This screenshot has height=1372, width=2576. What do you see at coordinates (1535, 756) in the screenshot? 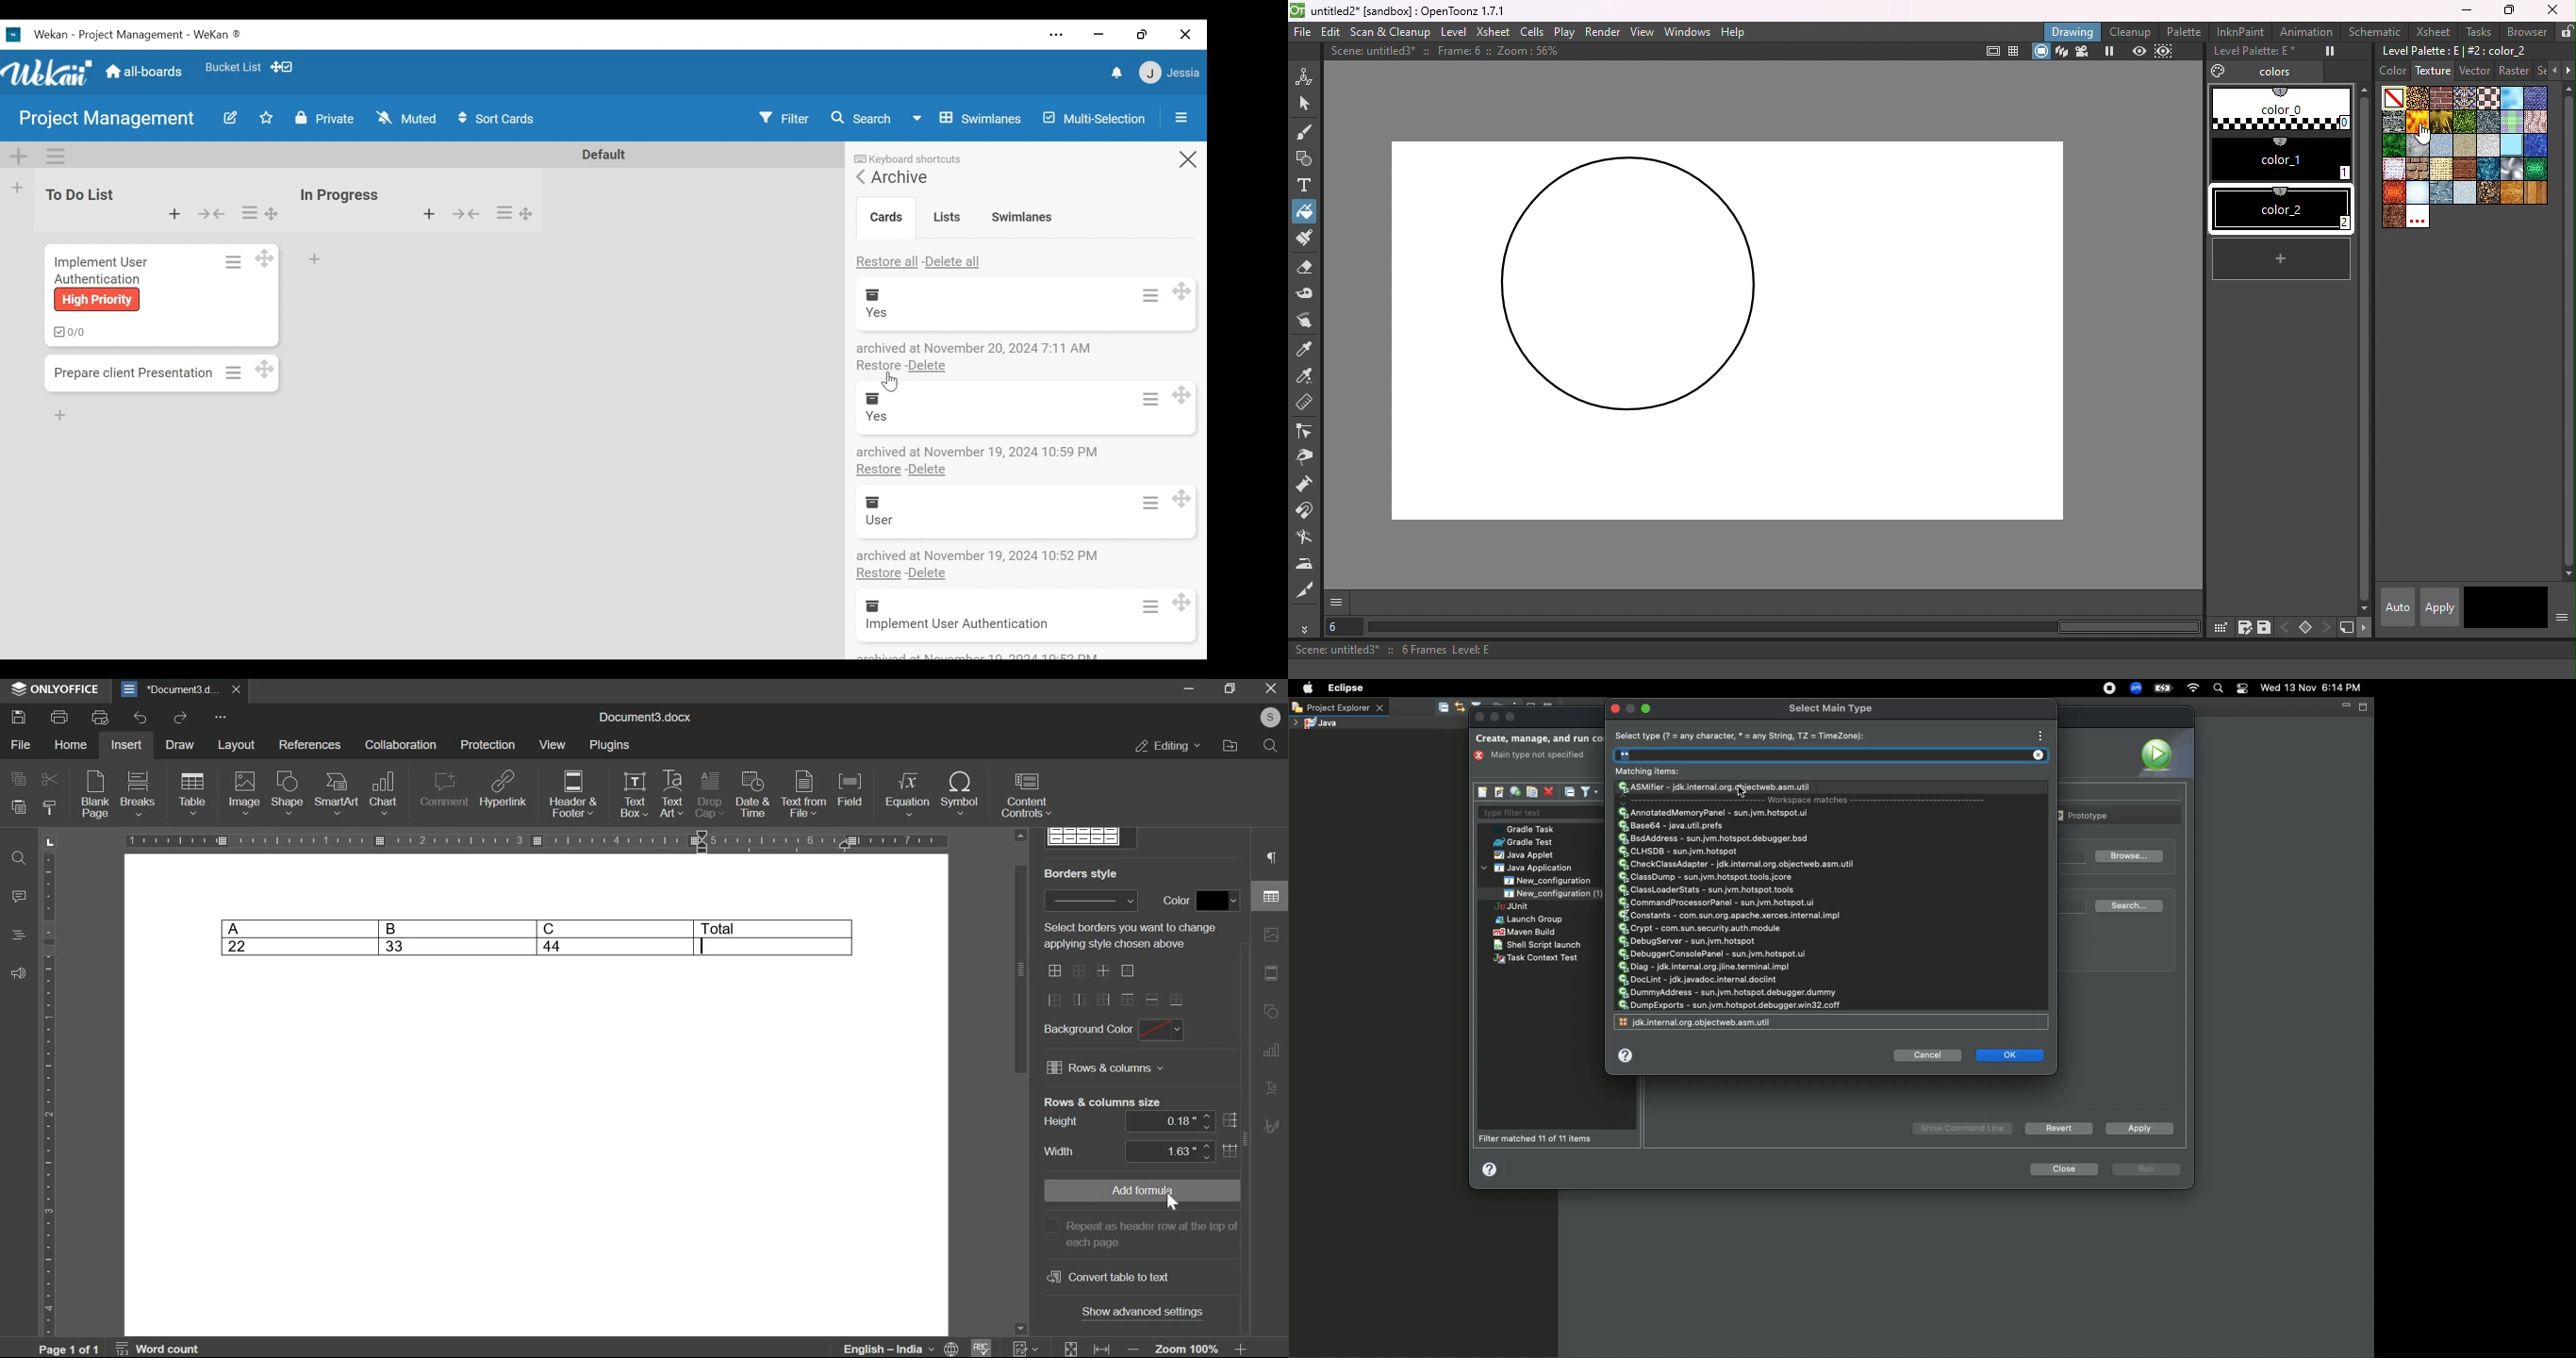
I see `main type not specified` at bounding box center [1535, 756].